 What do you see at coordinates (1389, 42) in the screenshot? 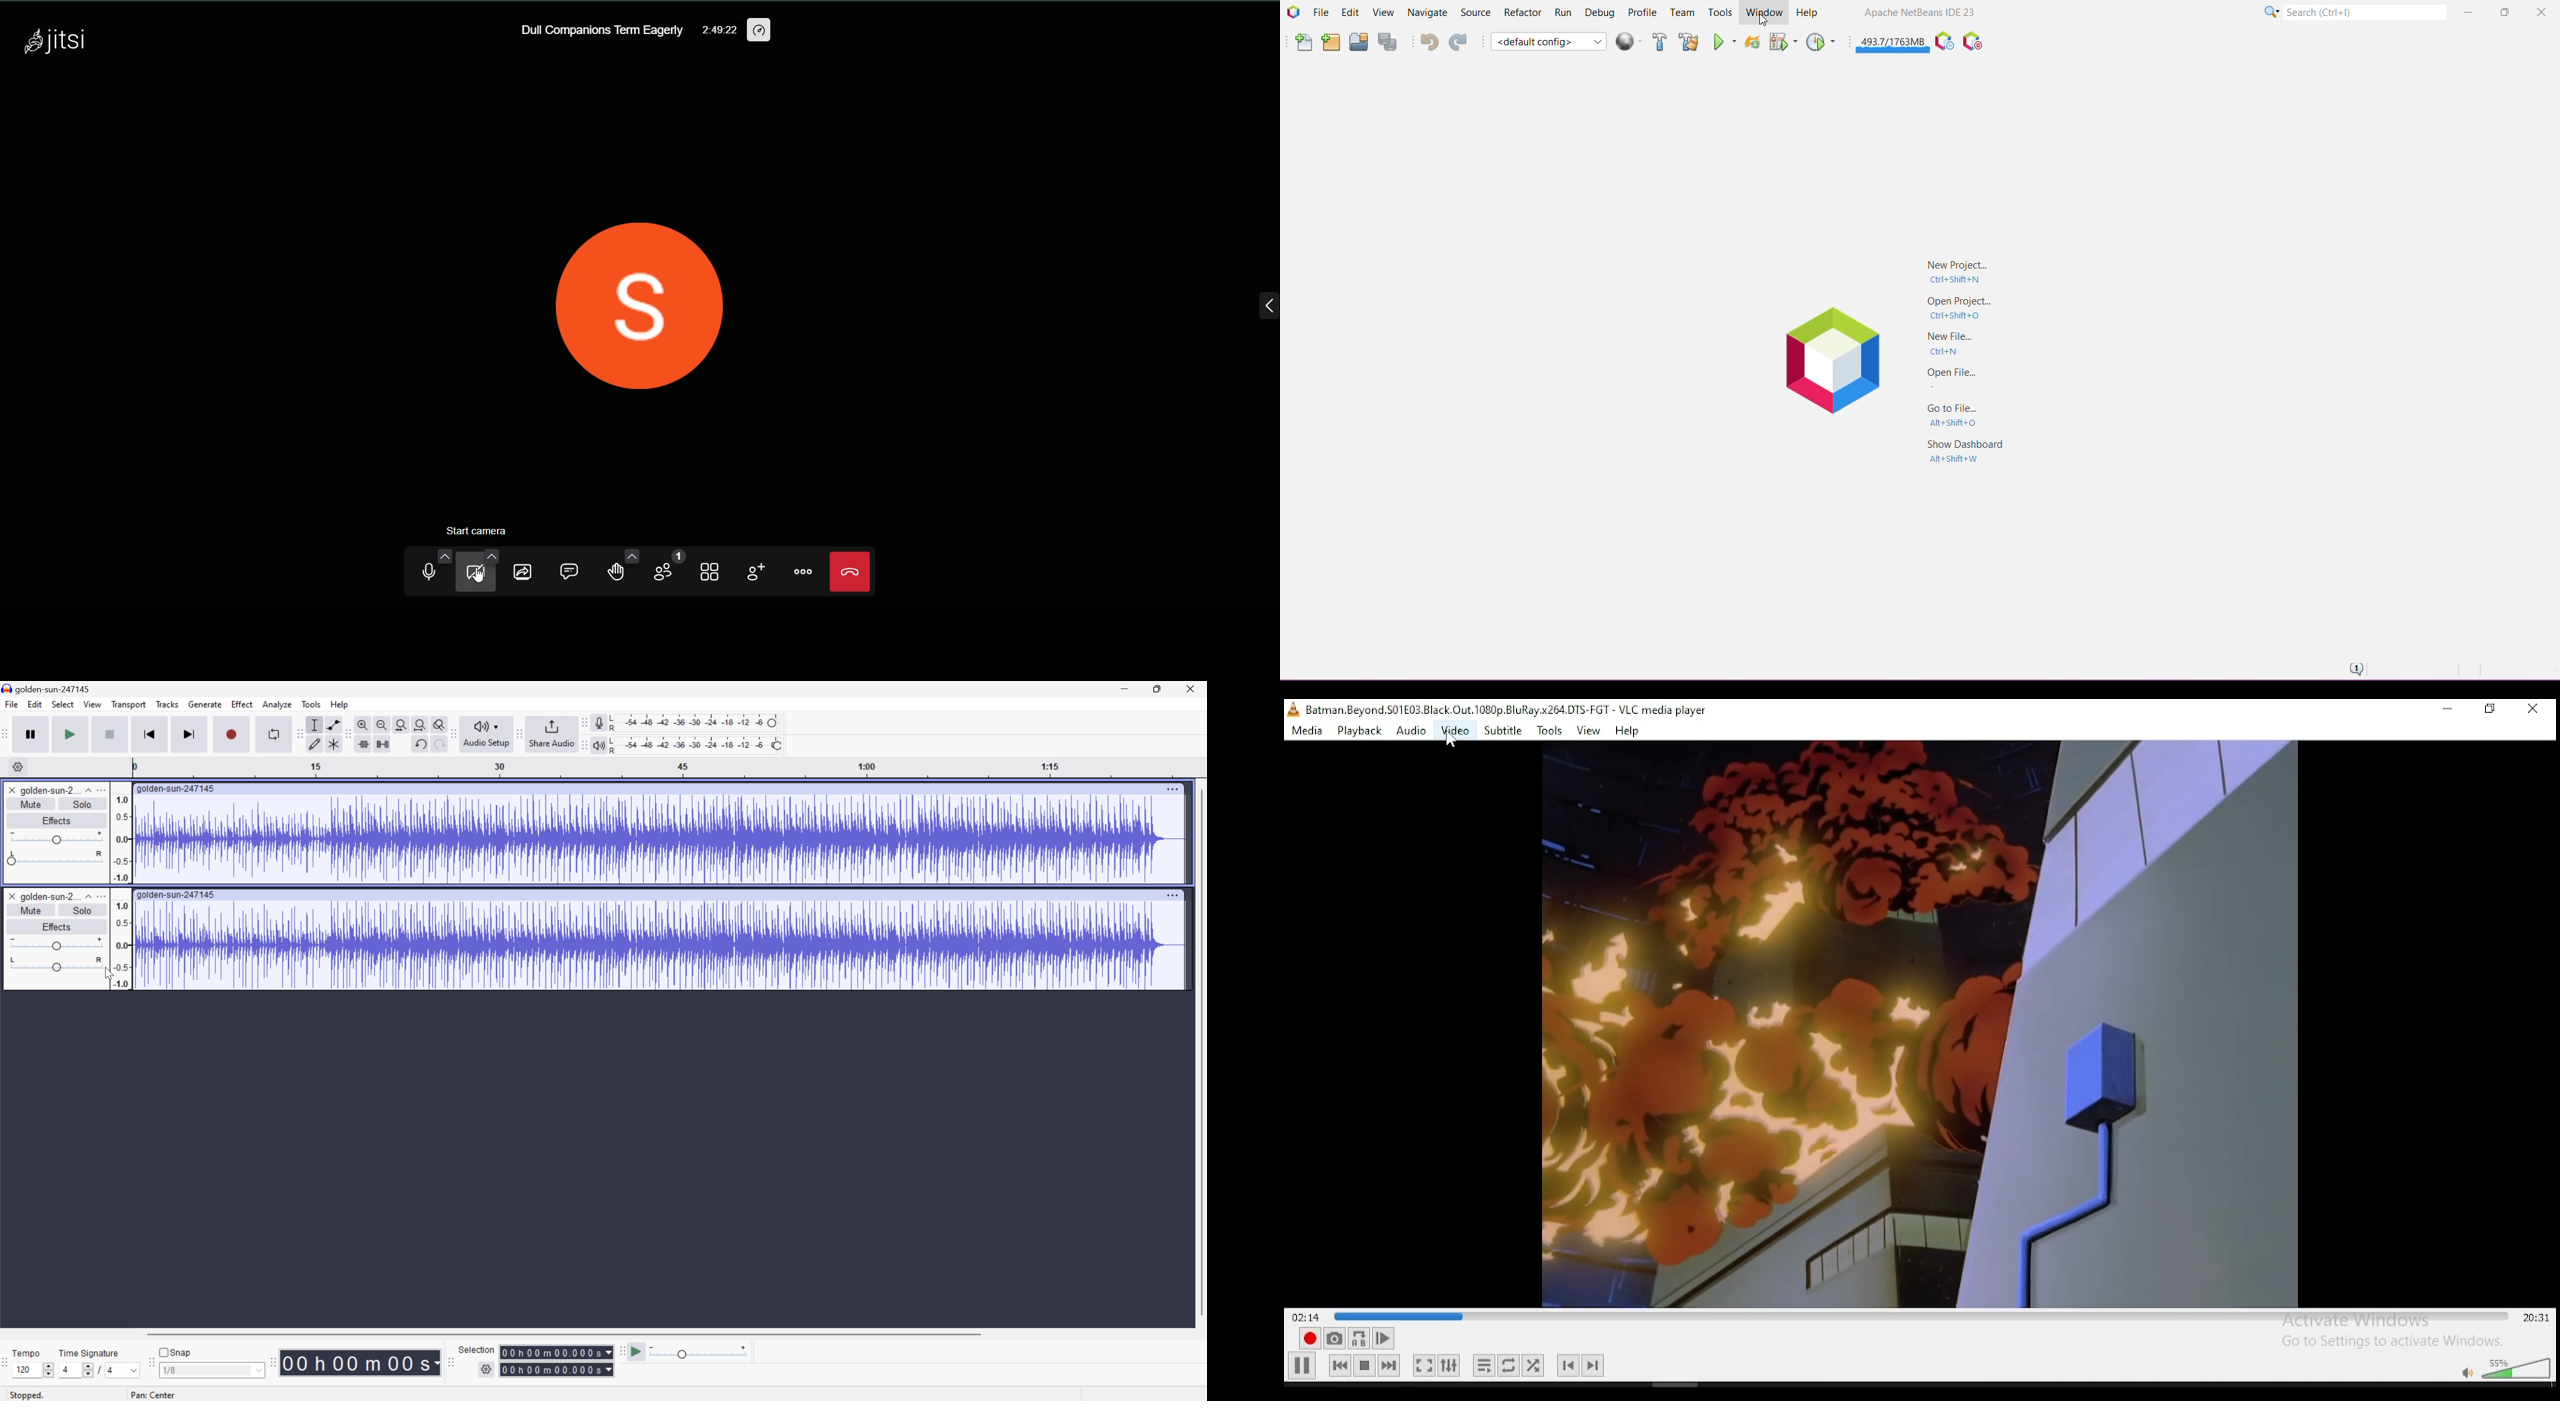
I see `Save All` at bounding box center [1389, 42].